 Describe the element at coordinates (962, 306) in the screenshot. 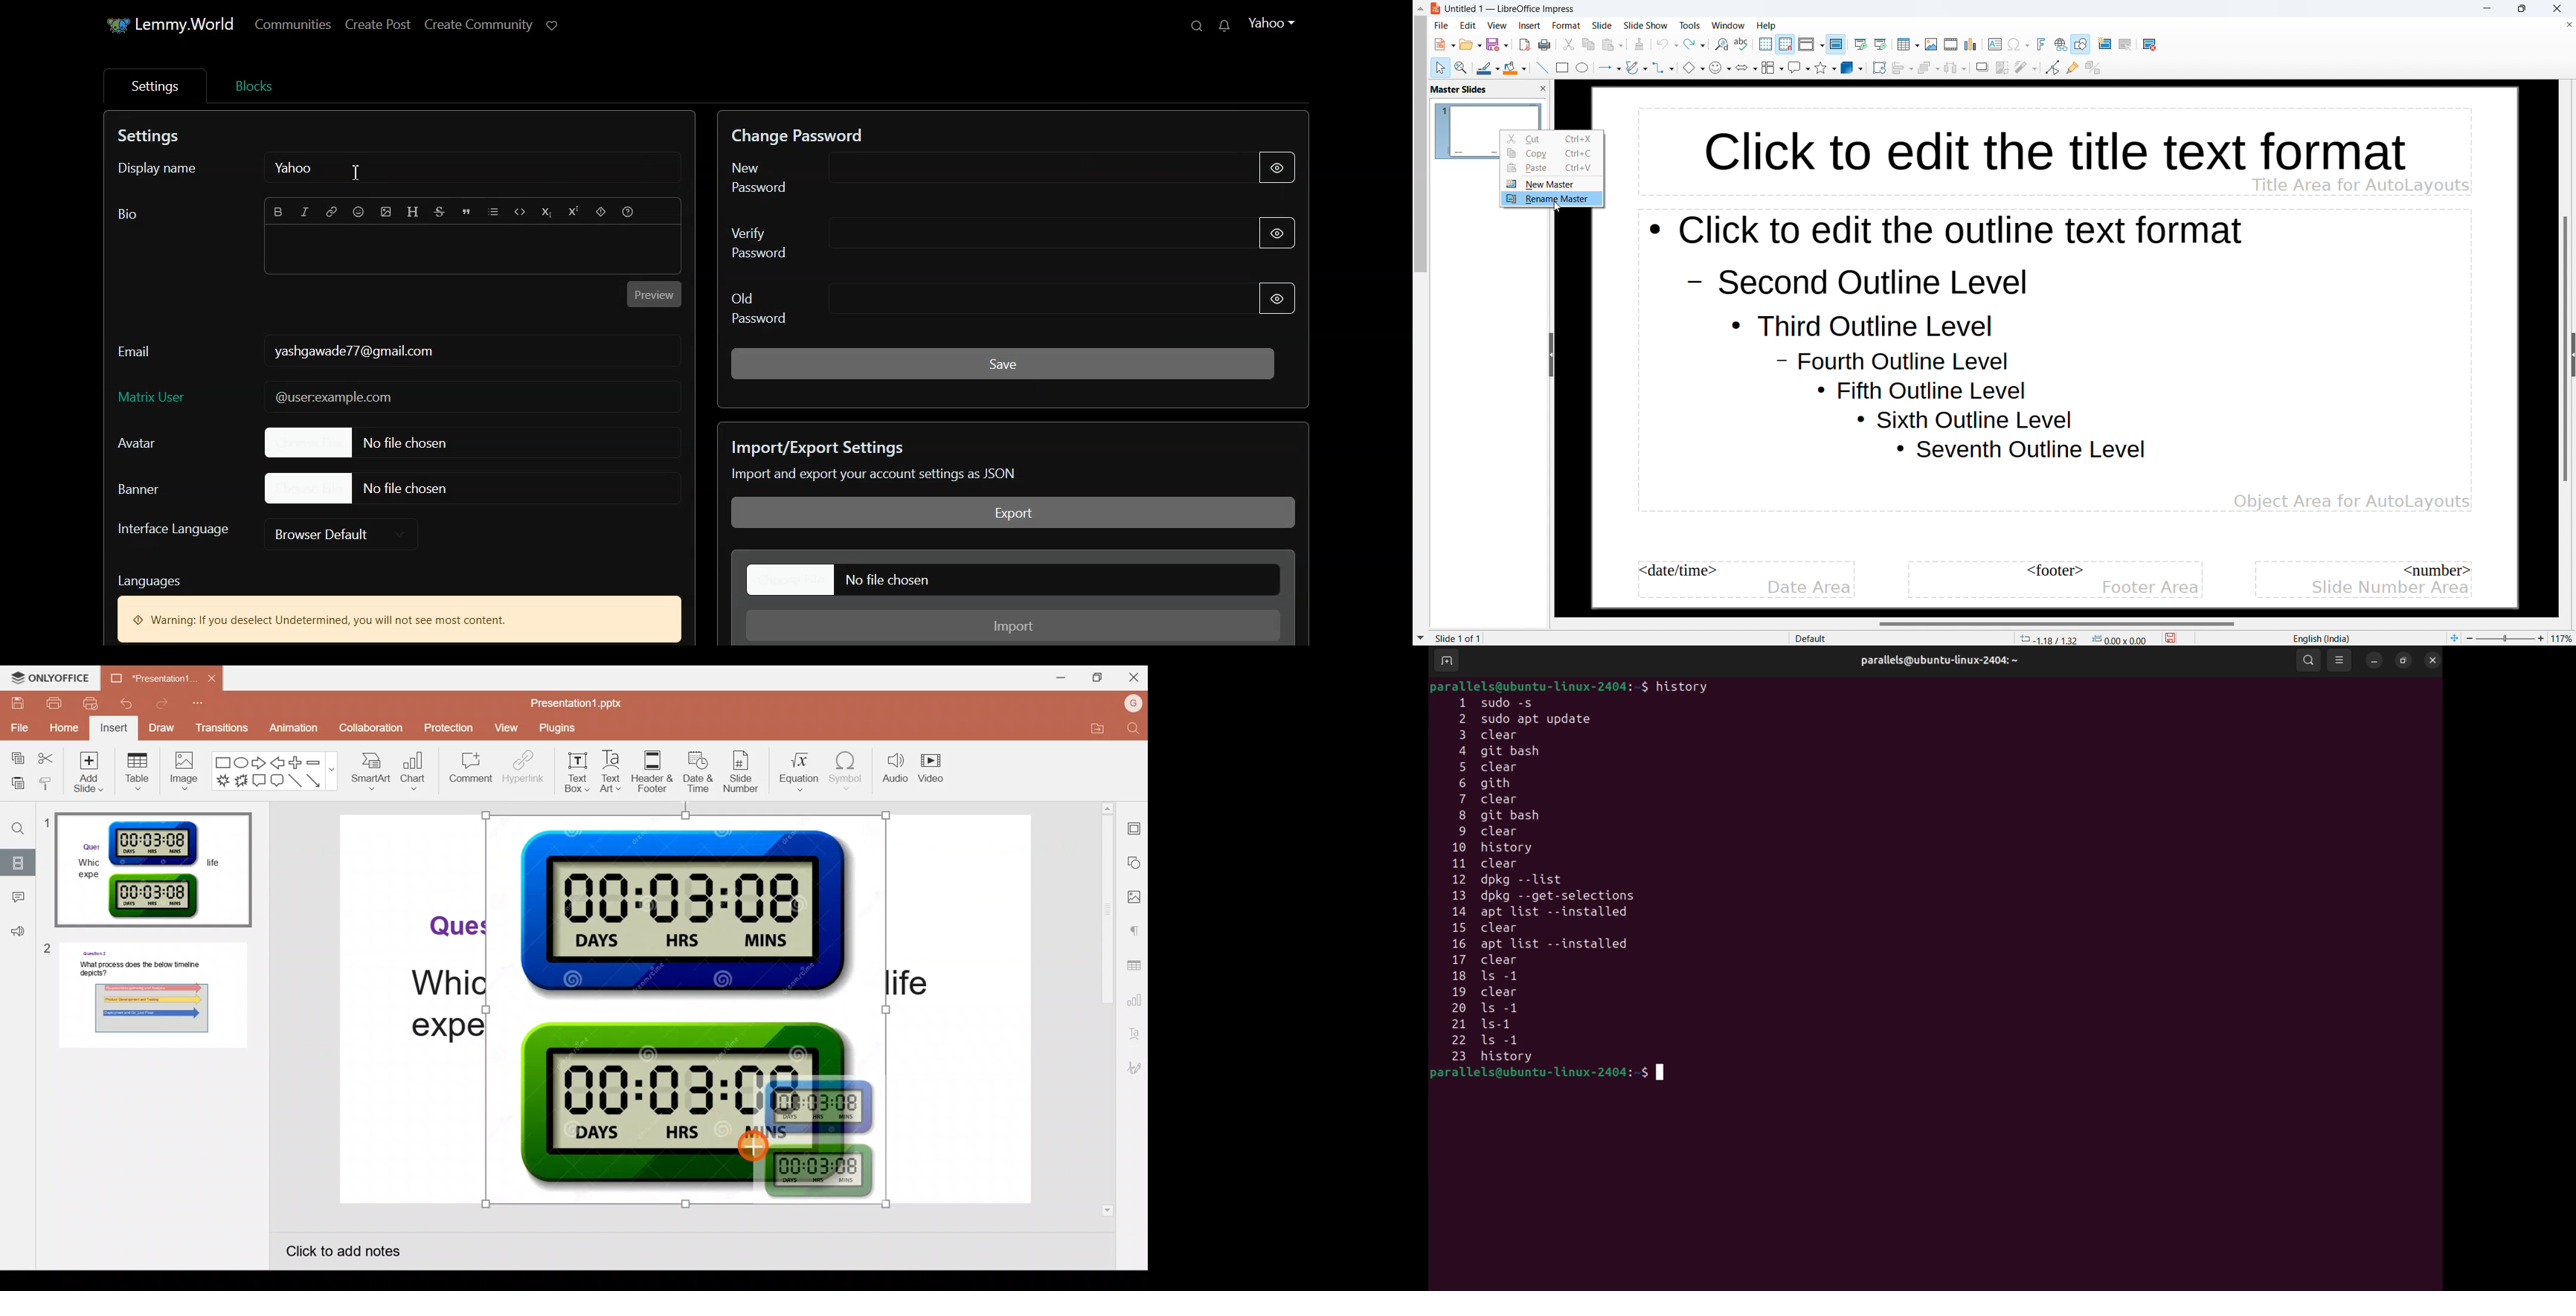

I see `Old Password` at that location.